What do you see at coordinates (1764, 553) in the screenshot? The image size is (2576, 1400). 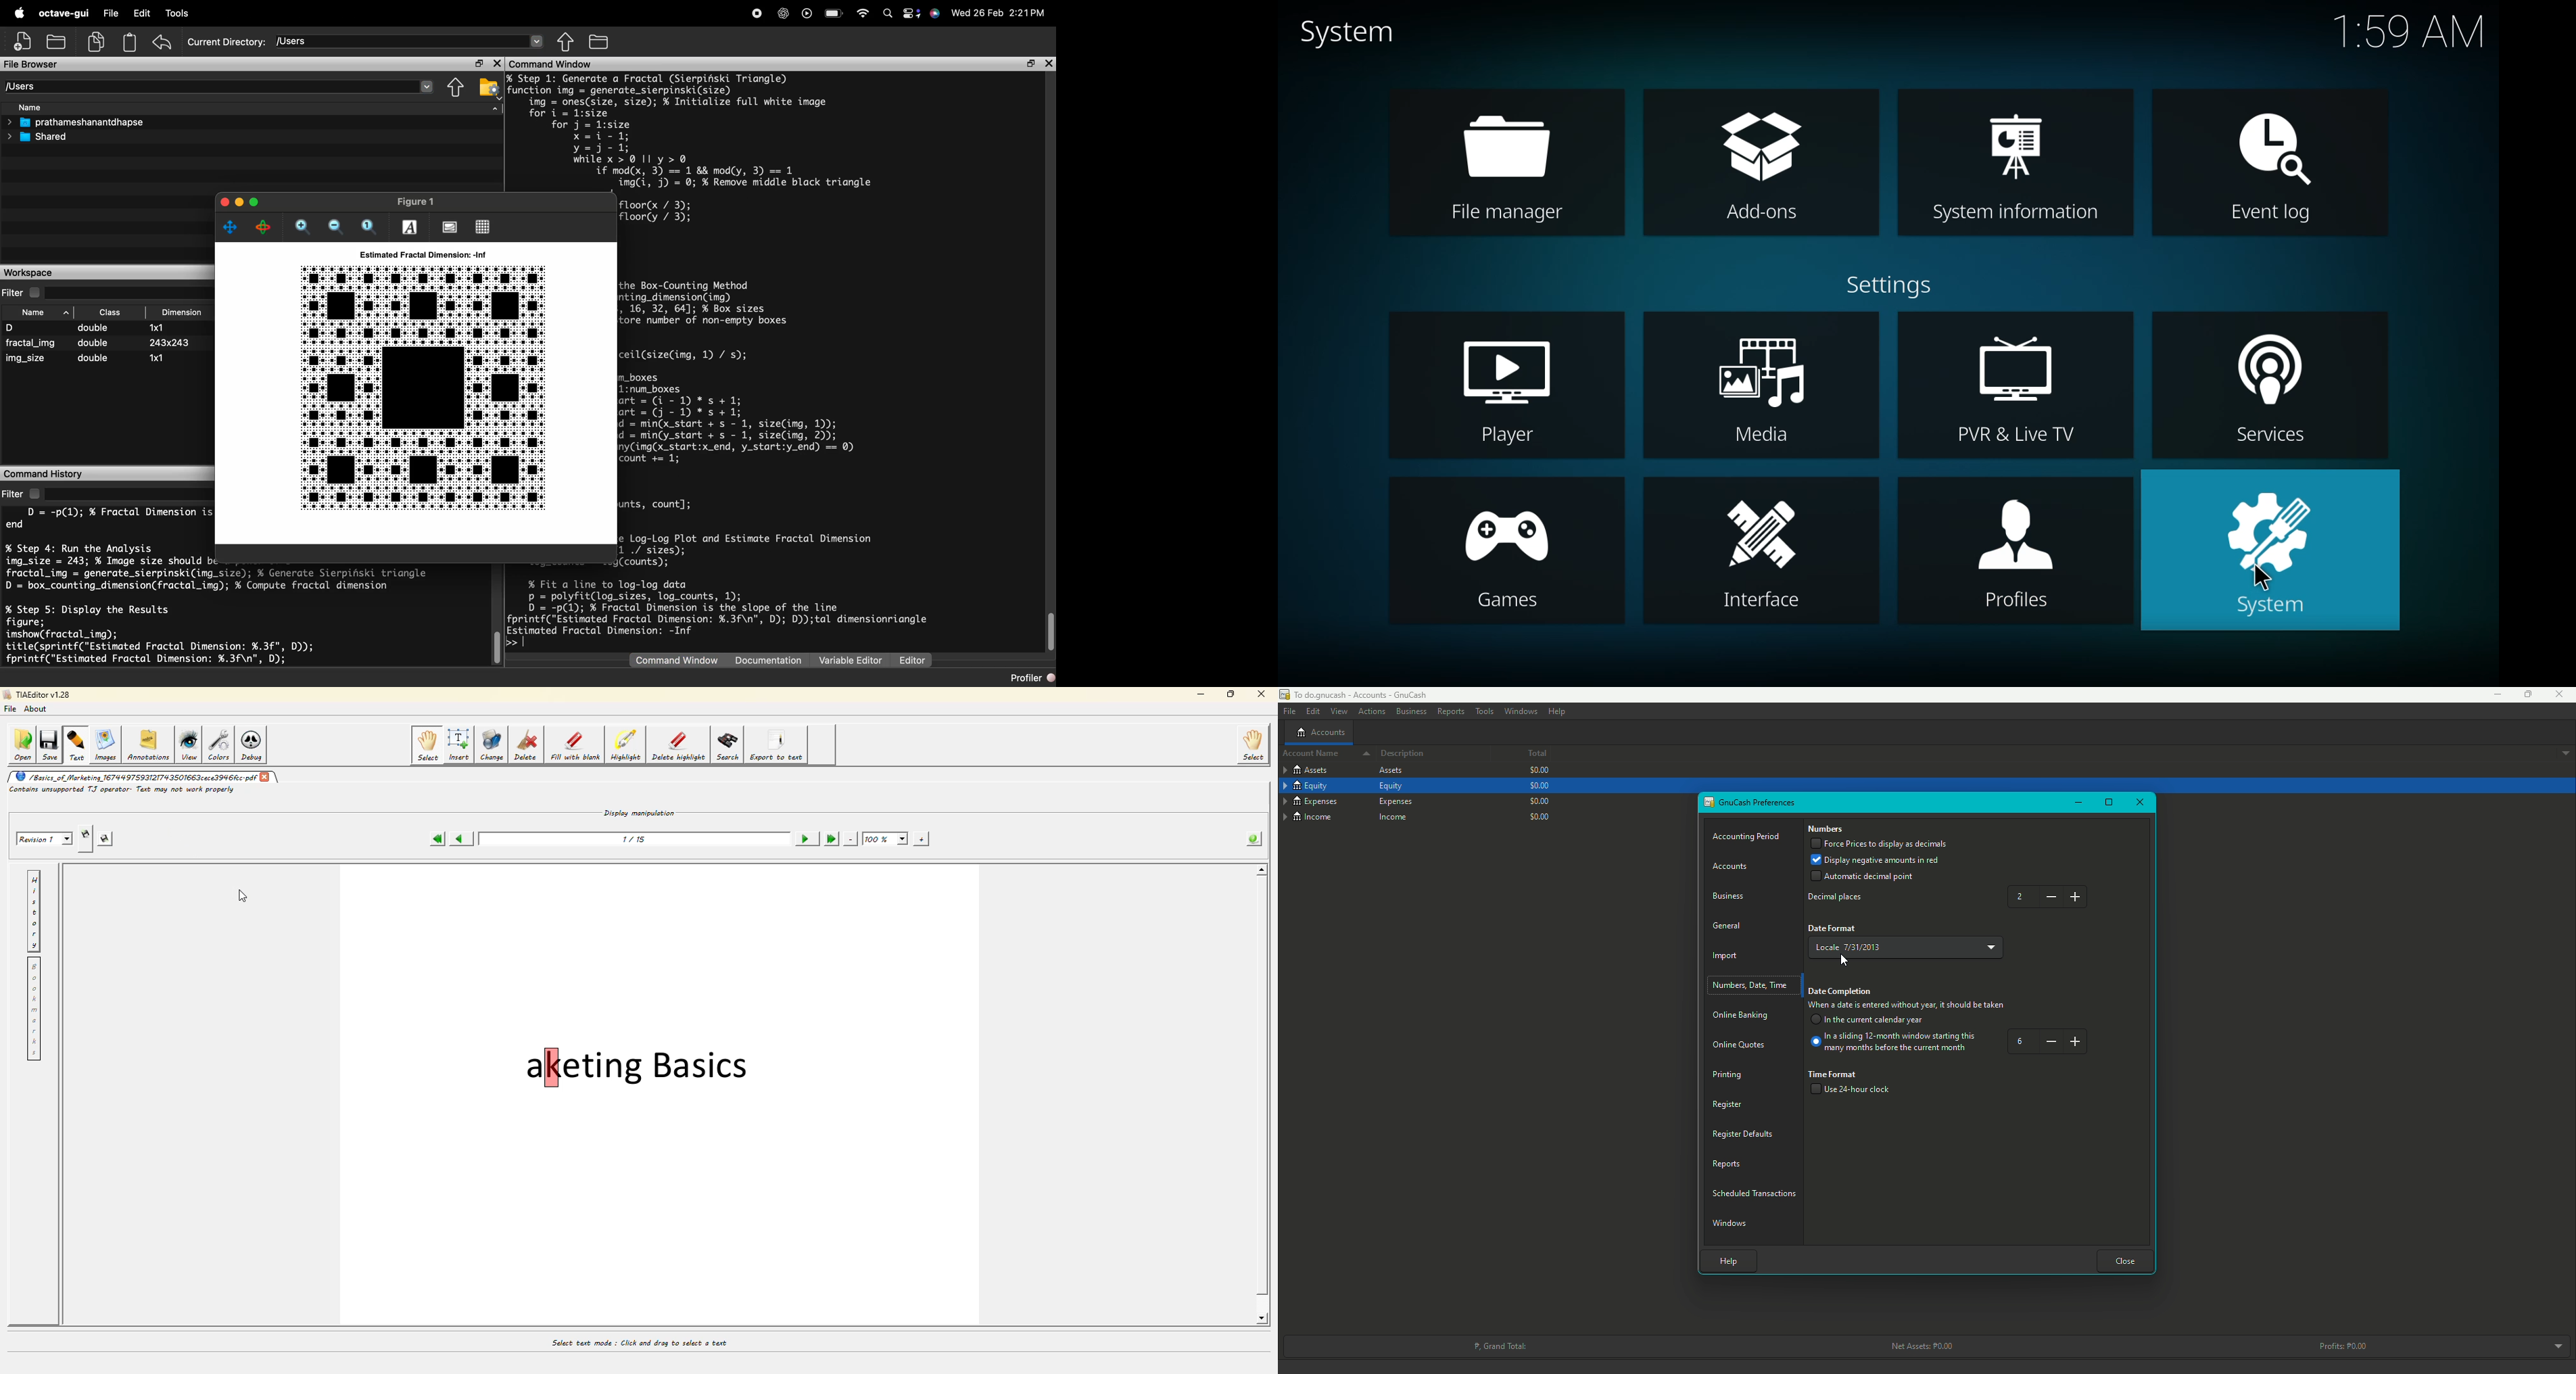 I see `interface` at bounding box center [1764, 553].